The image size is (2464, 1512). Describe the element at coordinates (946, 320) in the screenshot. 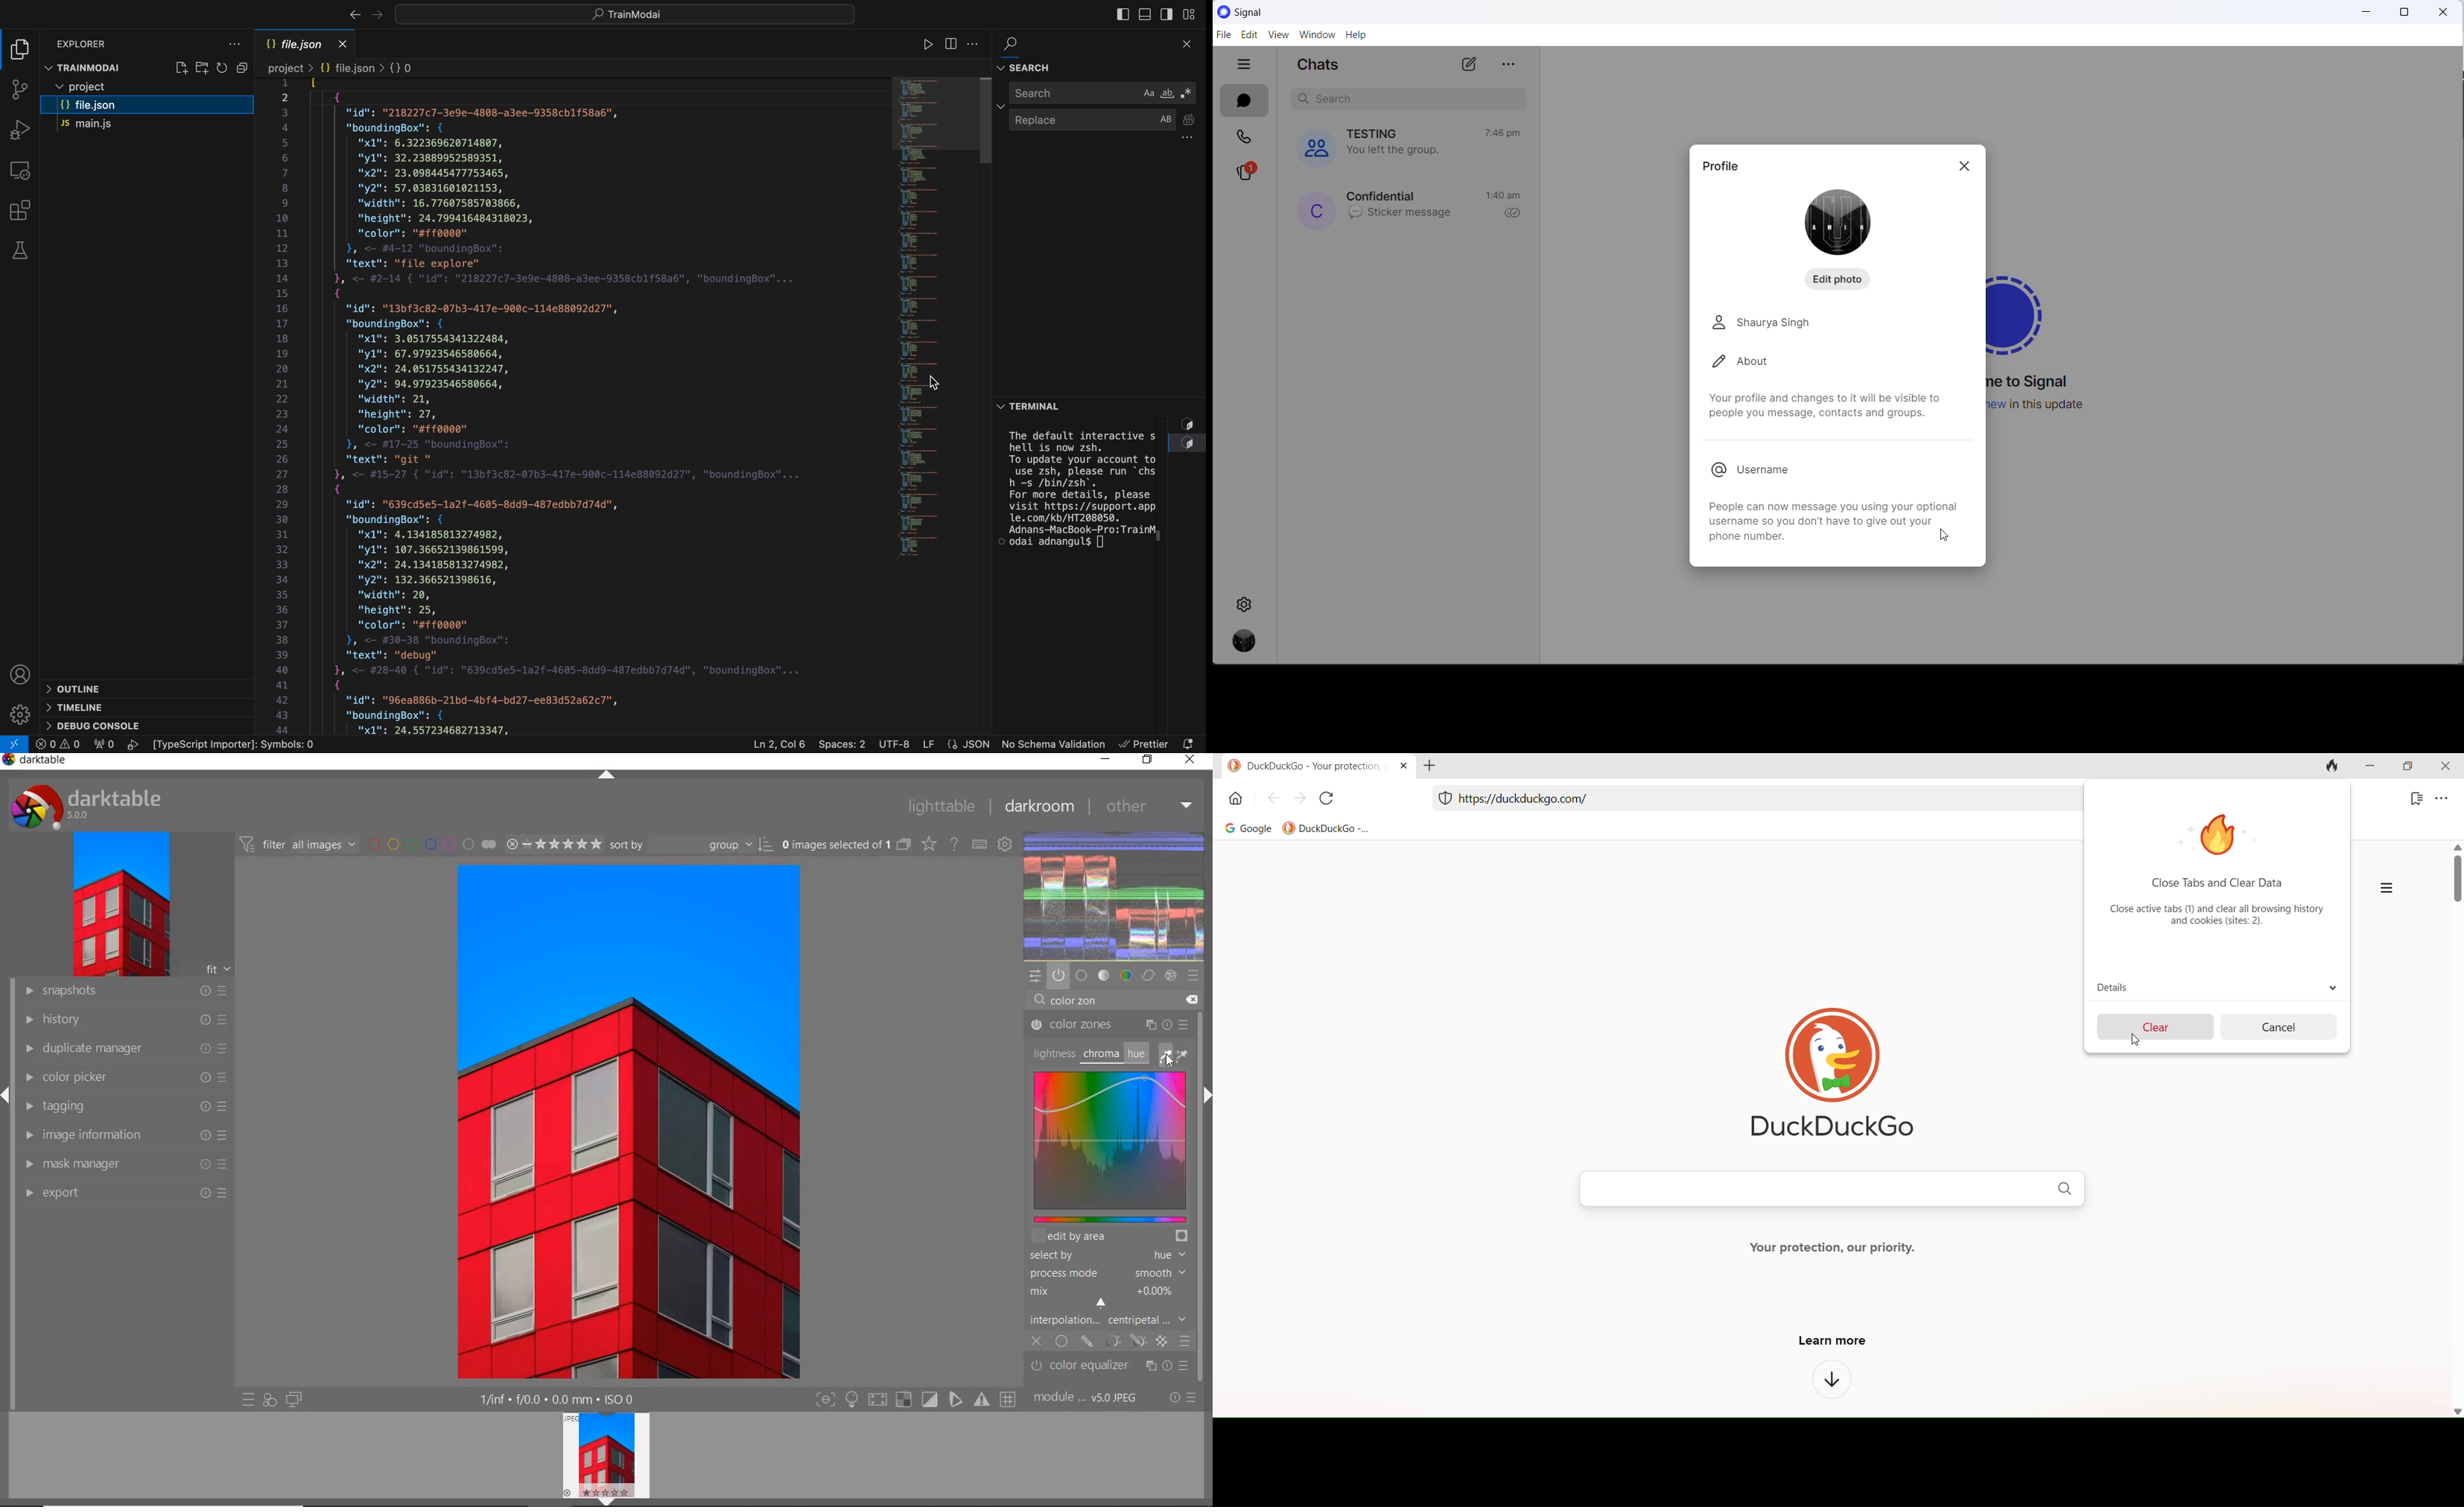

I see `minimap` at that location.